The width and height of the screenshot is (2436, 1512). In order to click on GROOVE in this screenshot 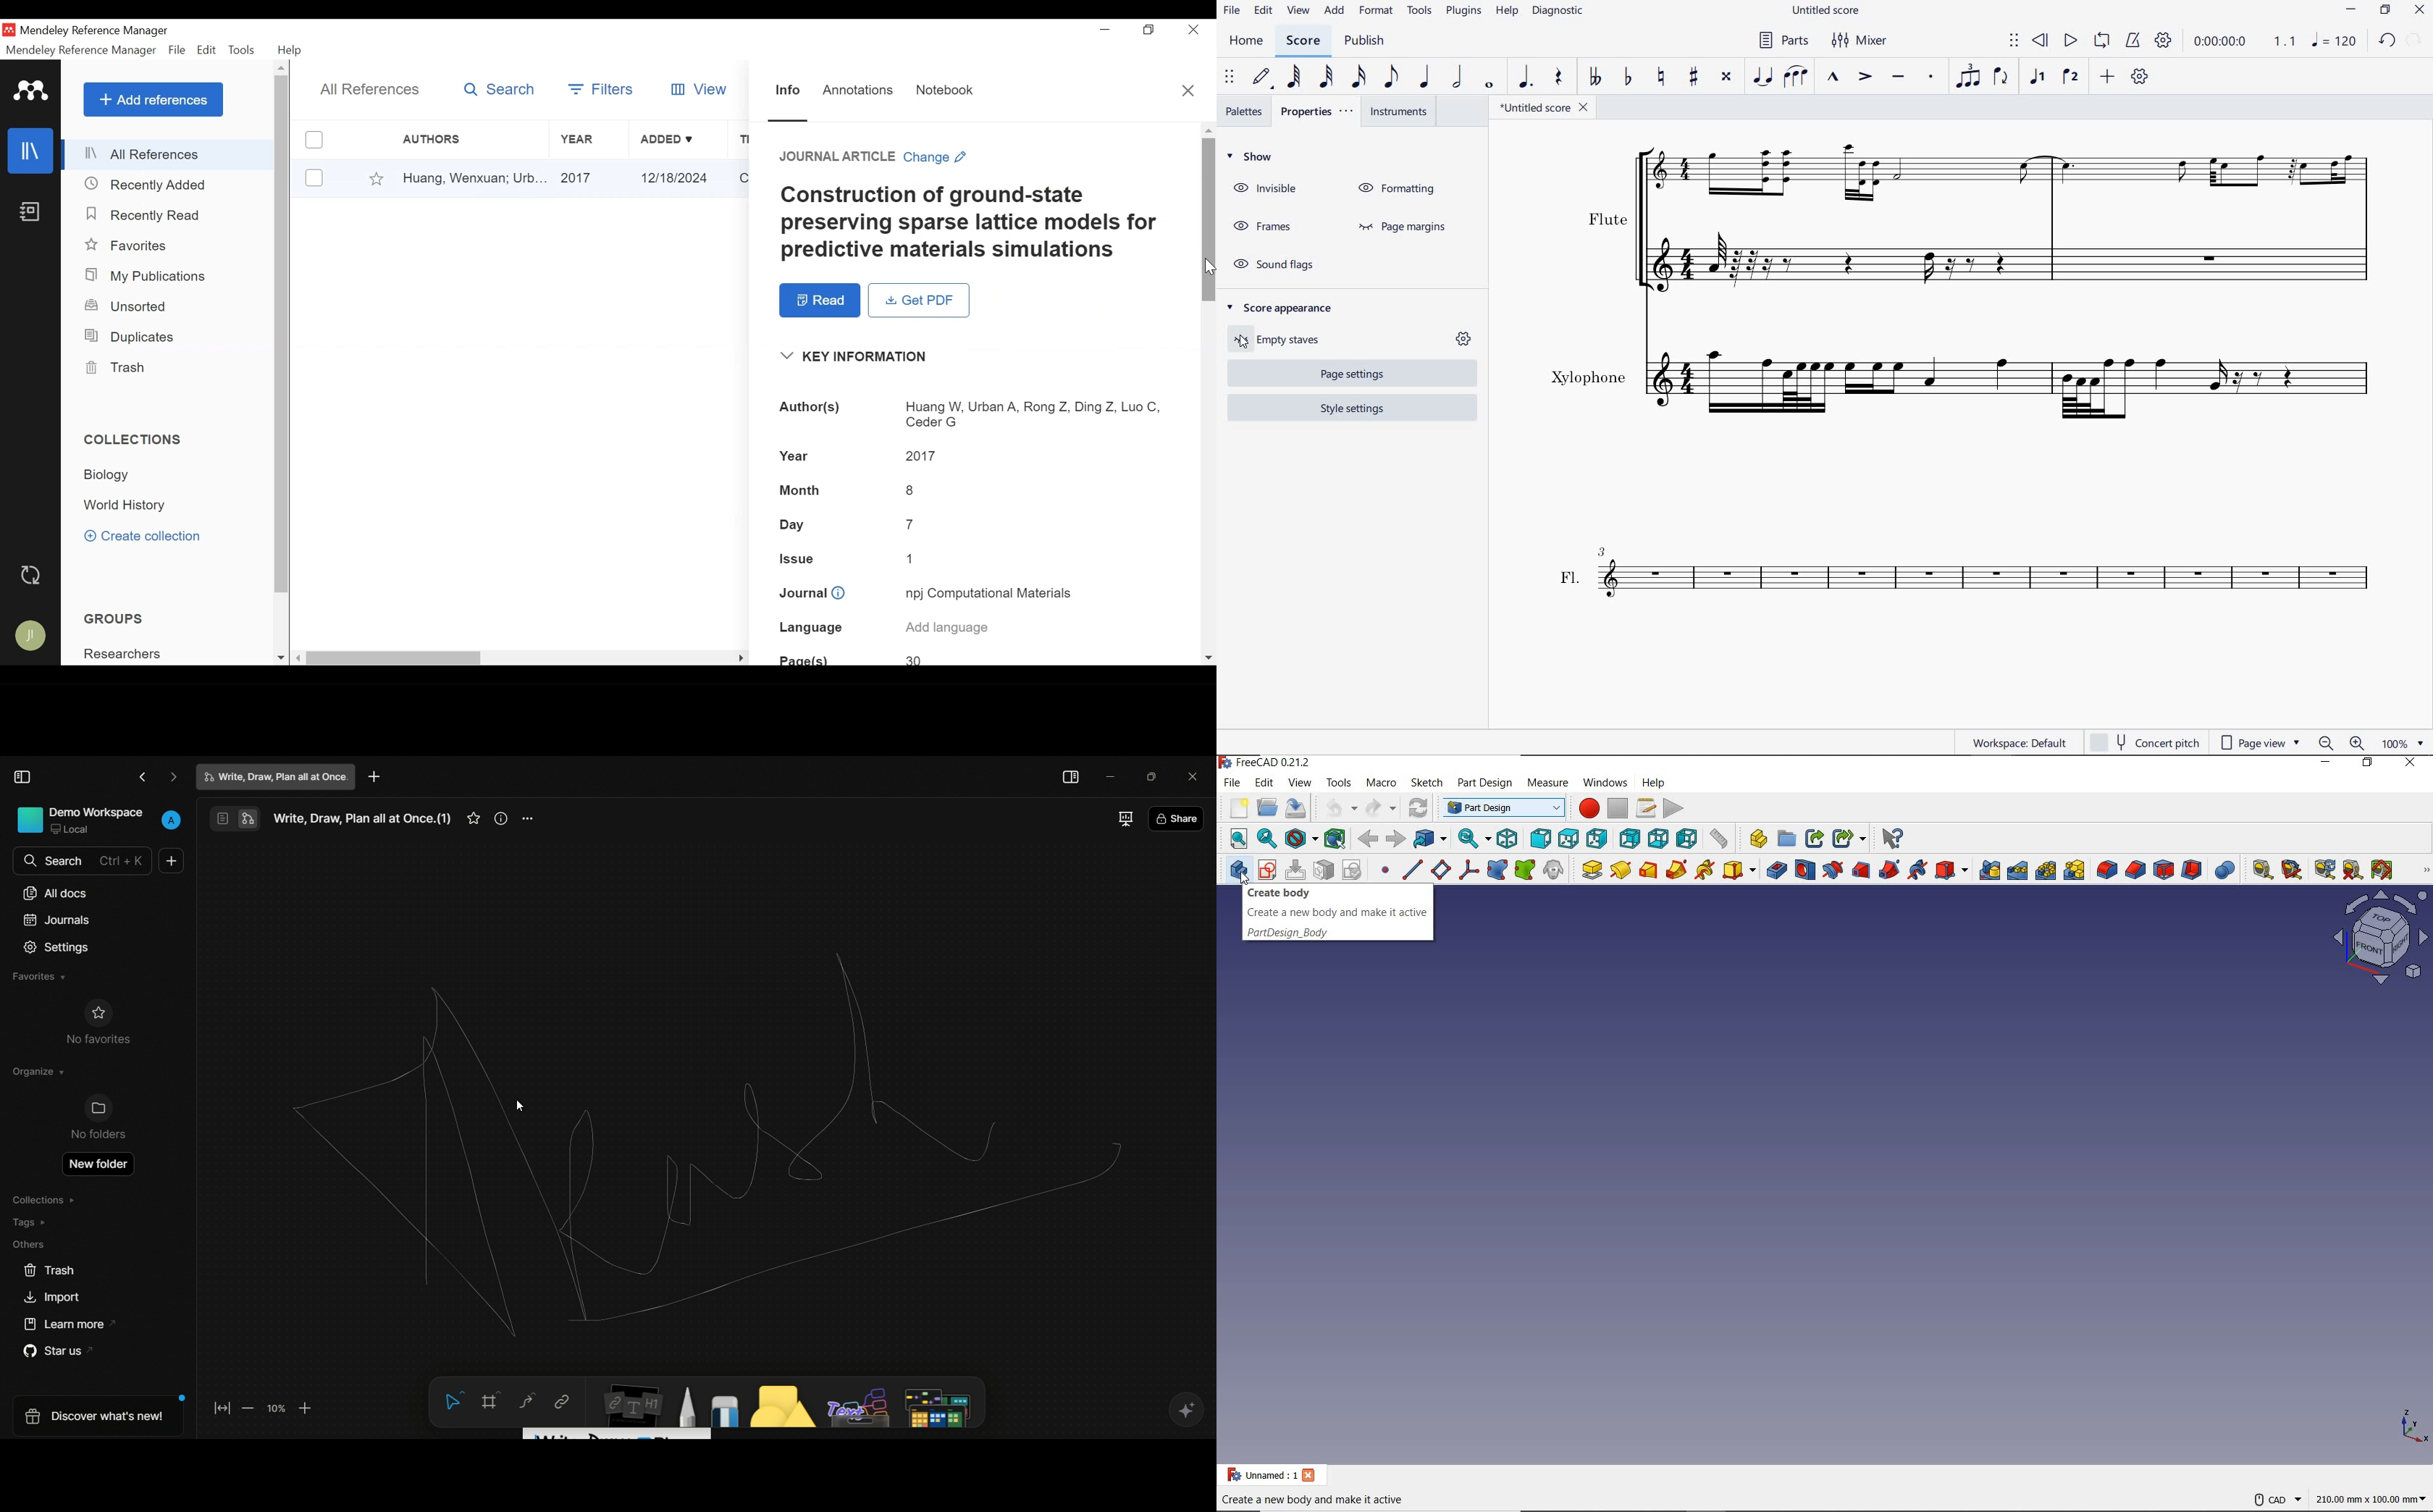, I will do `click(1833, 870)`.